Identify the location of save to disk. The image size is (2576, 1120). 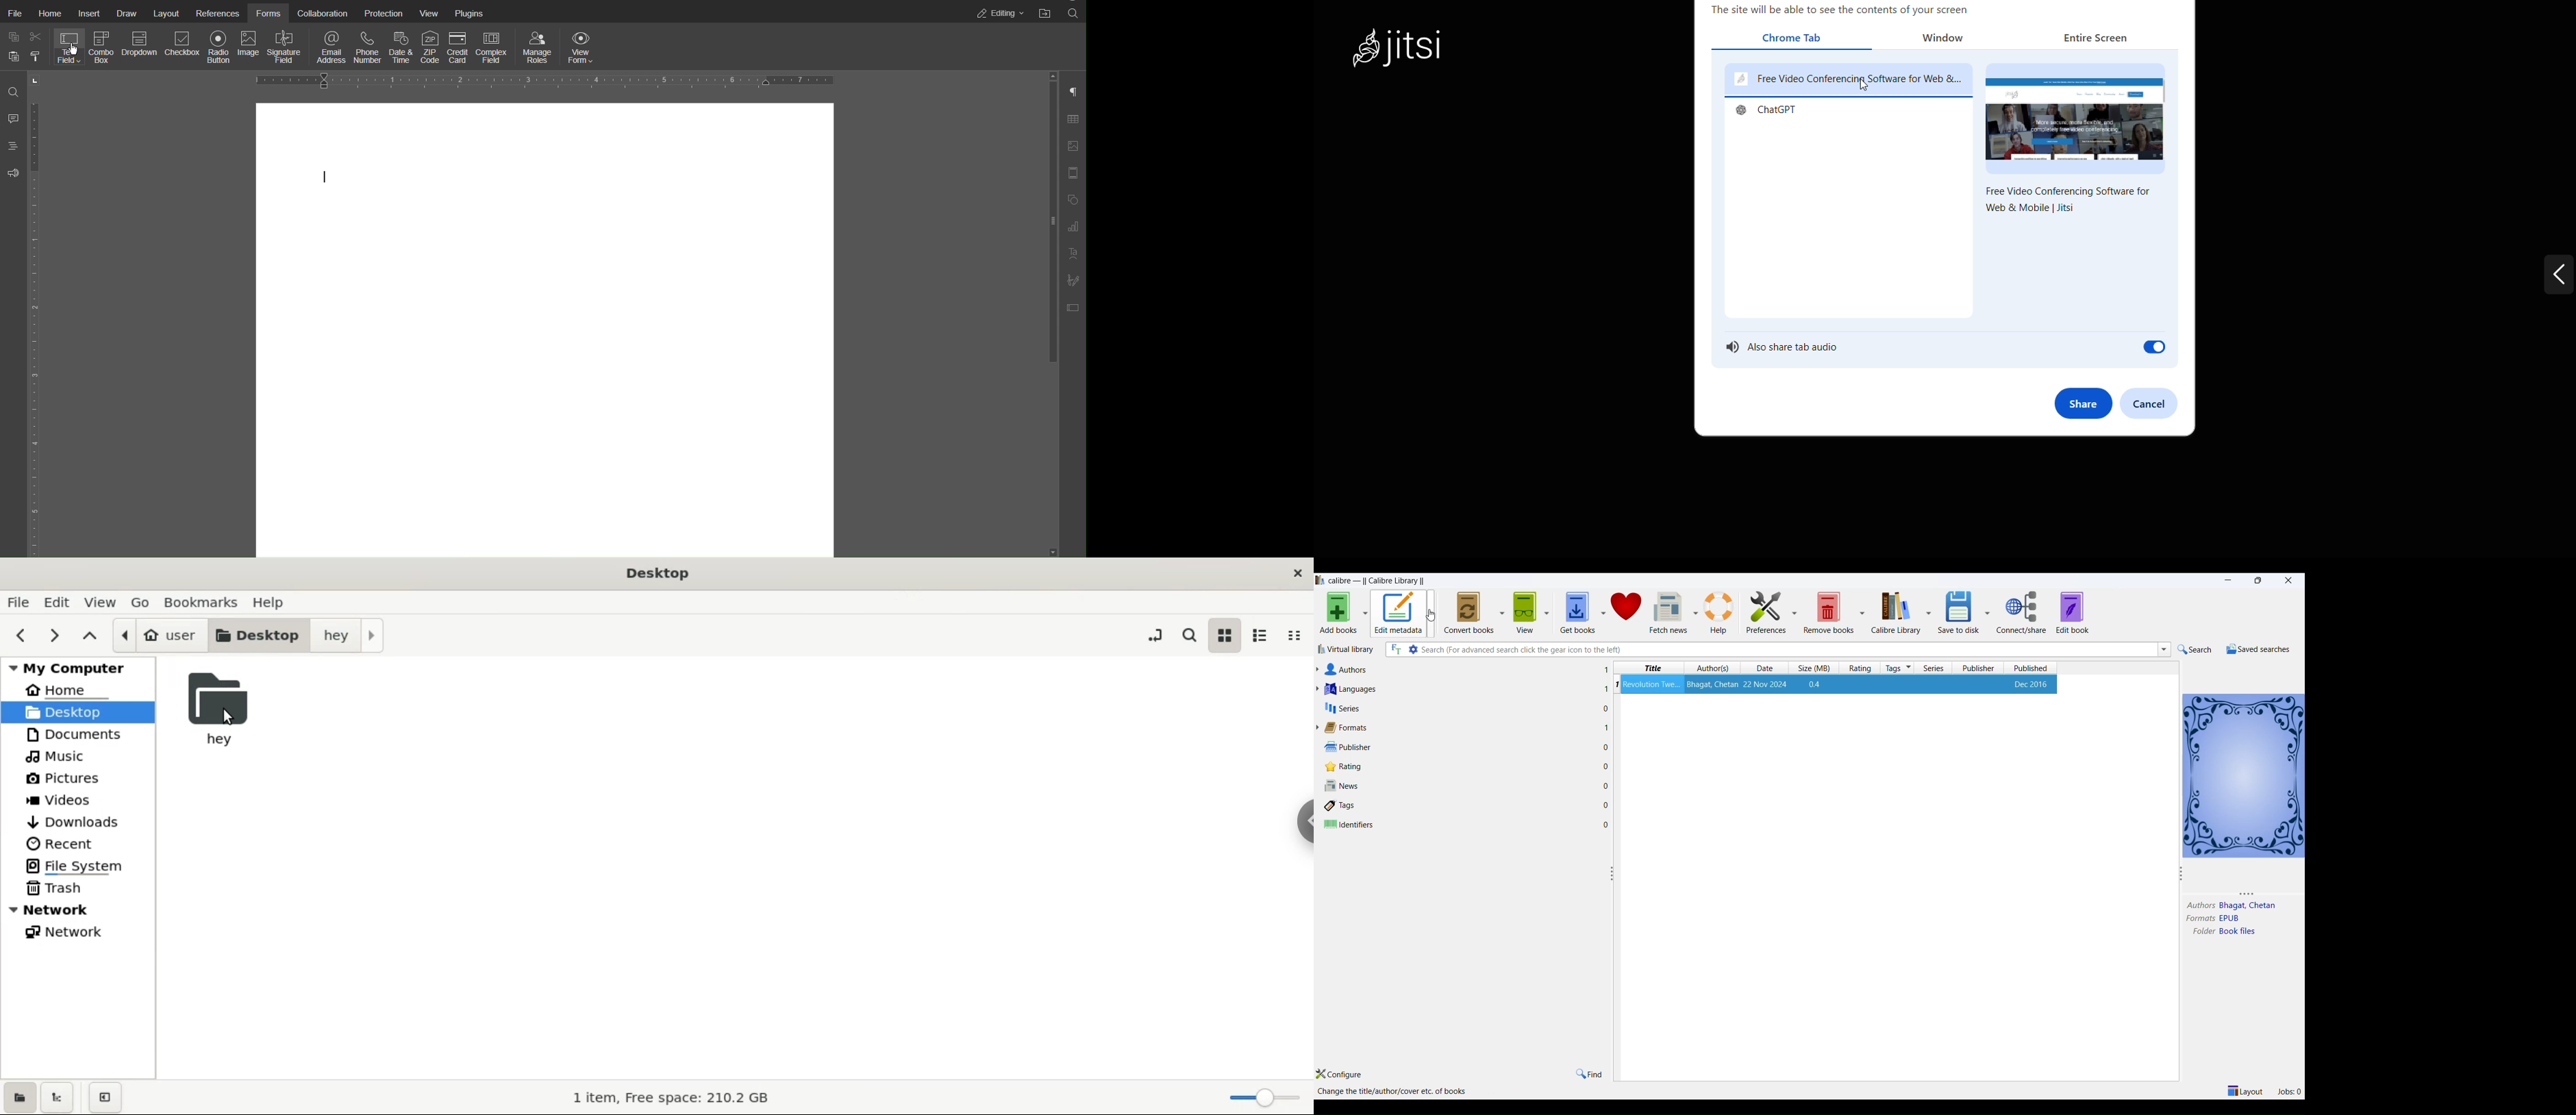
(1957, 610).